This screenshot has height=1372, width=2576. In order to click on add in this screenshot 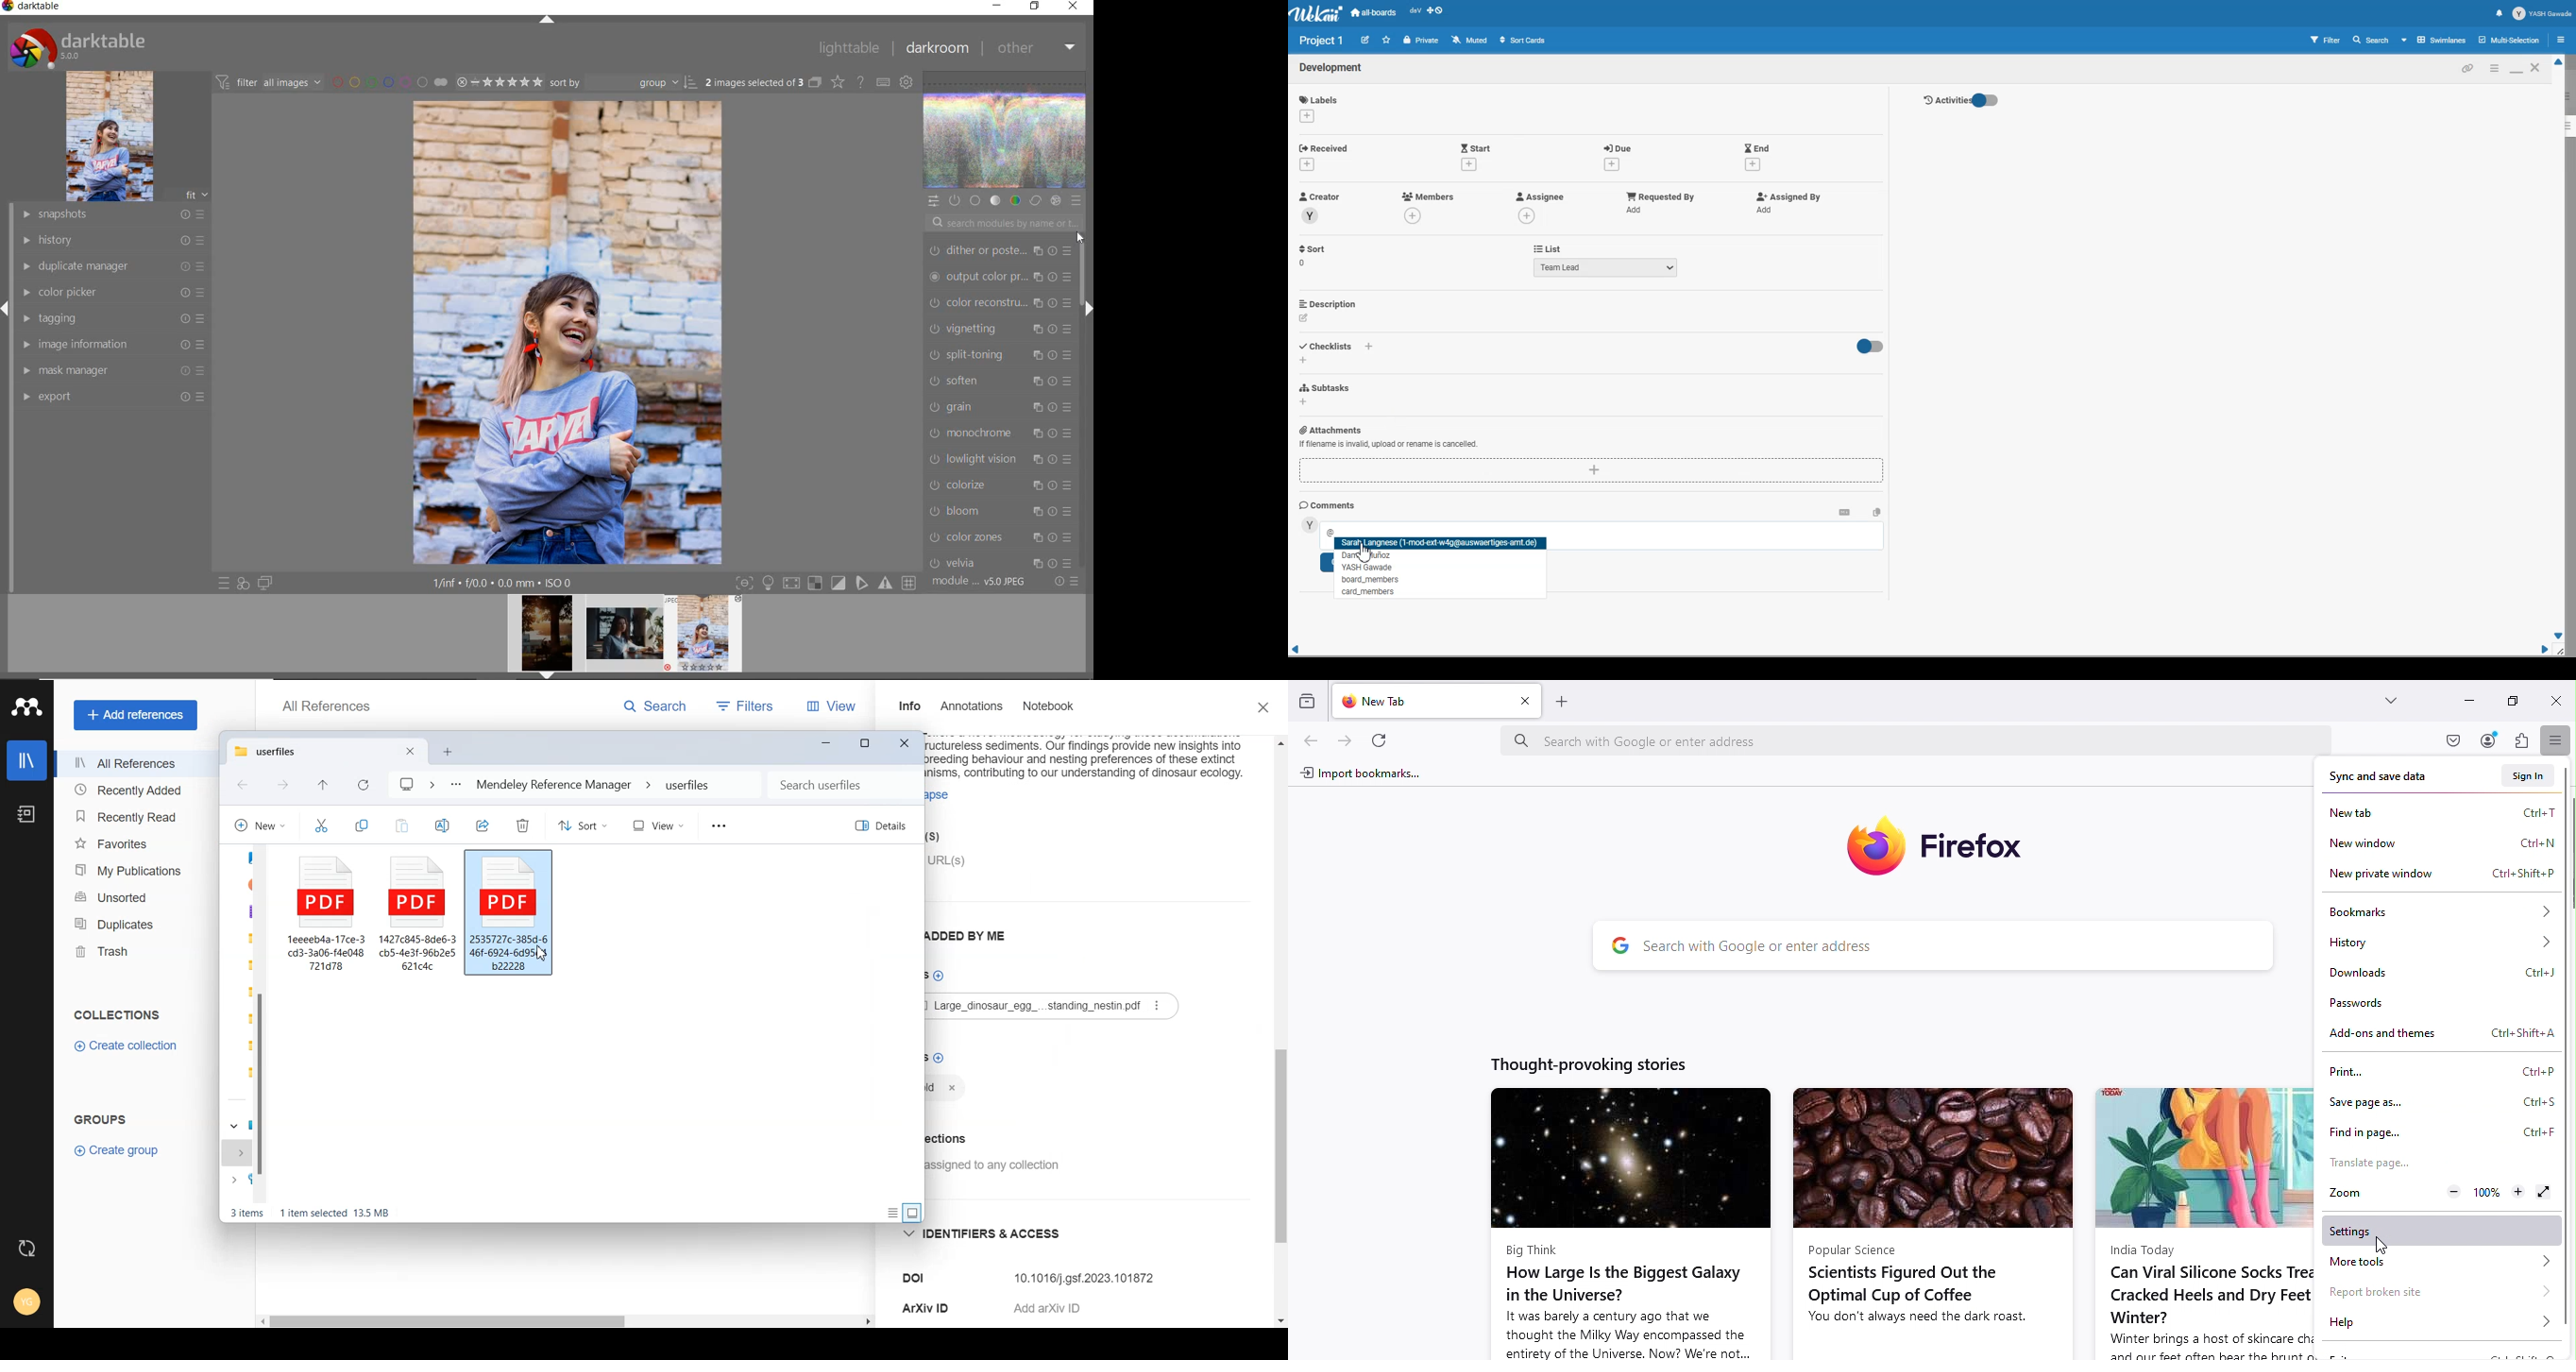, I will do `click(1306, 115)`.